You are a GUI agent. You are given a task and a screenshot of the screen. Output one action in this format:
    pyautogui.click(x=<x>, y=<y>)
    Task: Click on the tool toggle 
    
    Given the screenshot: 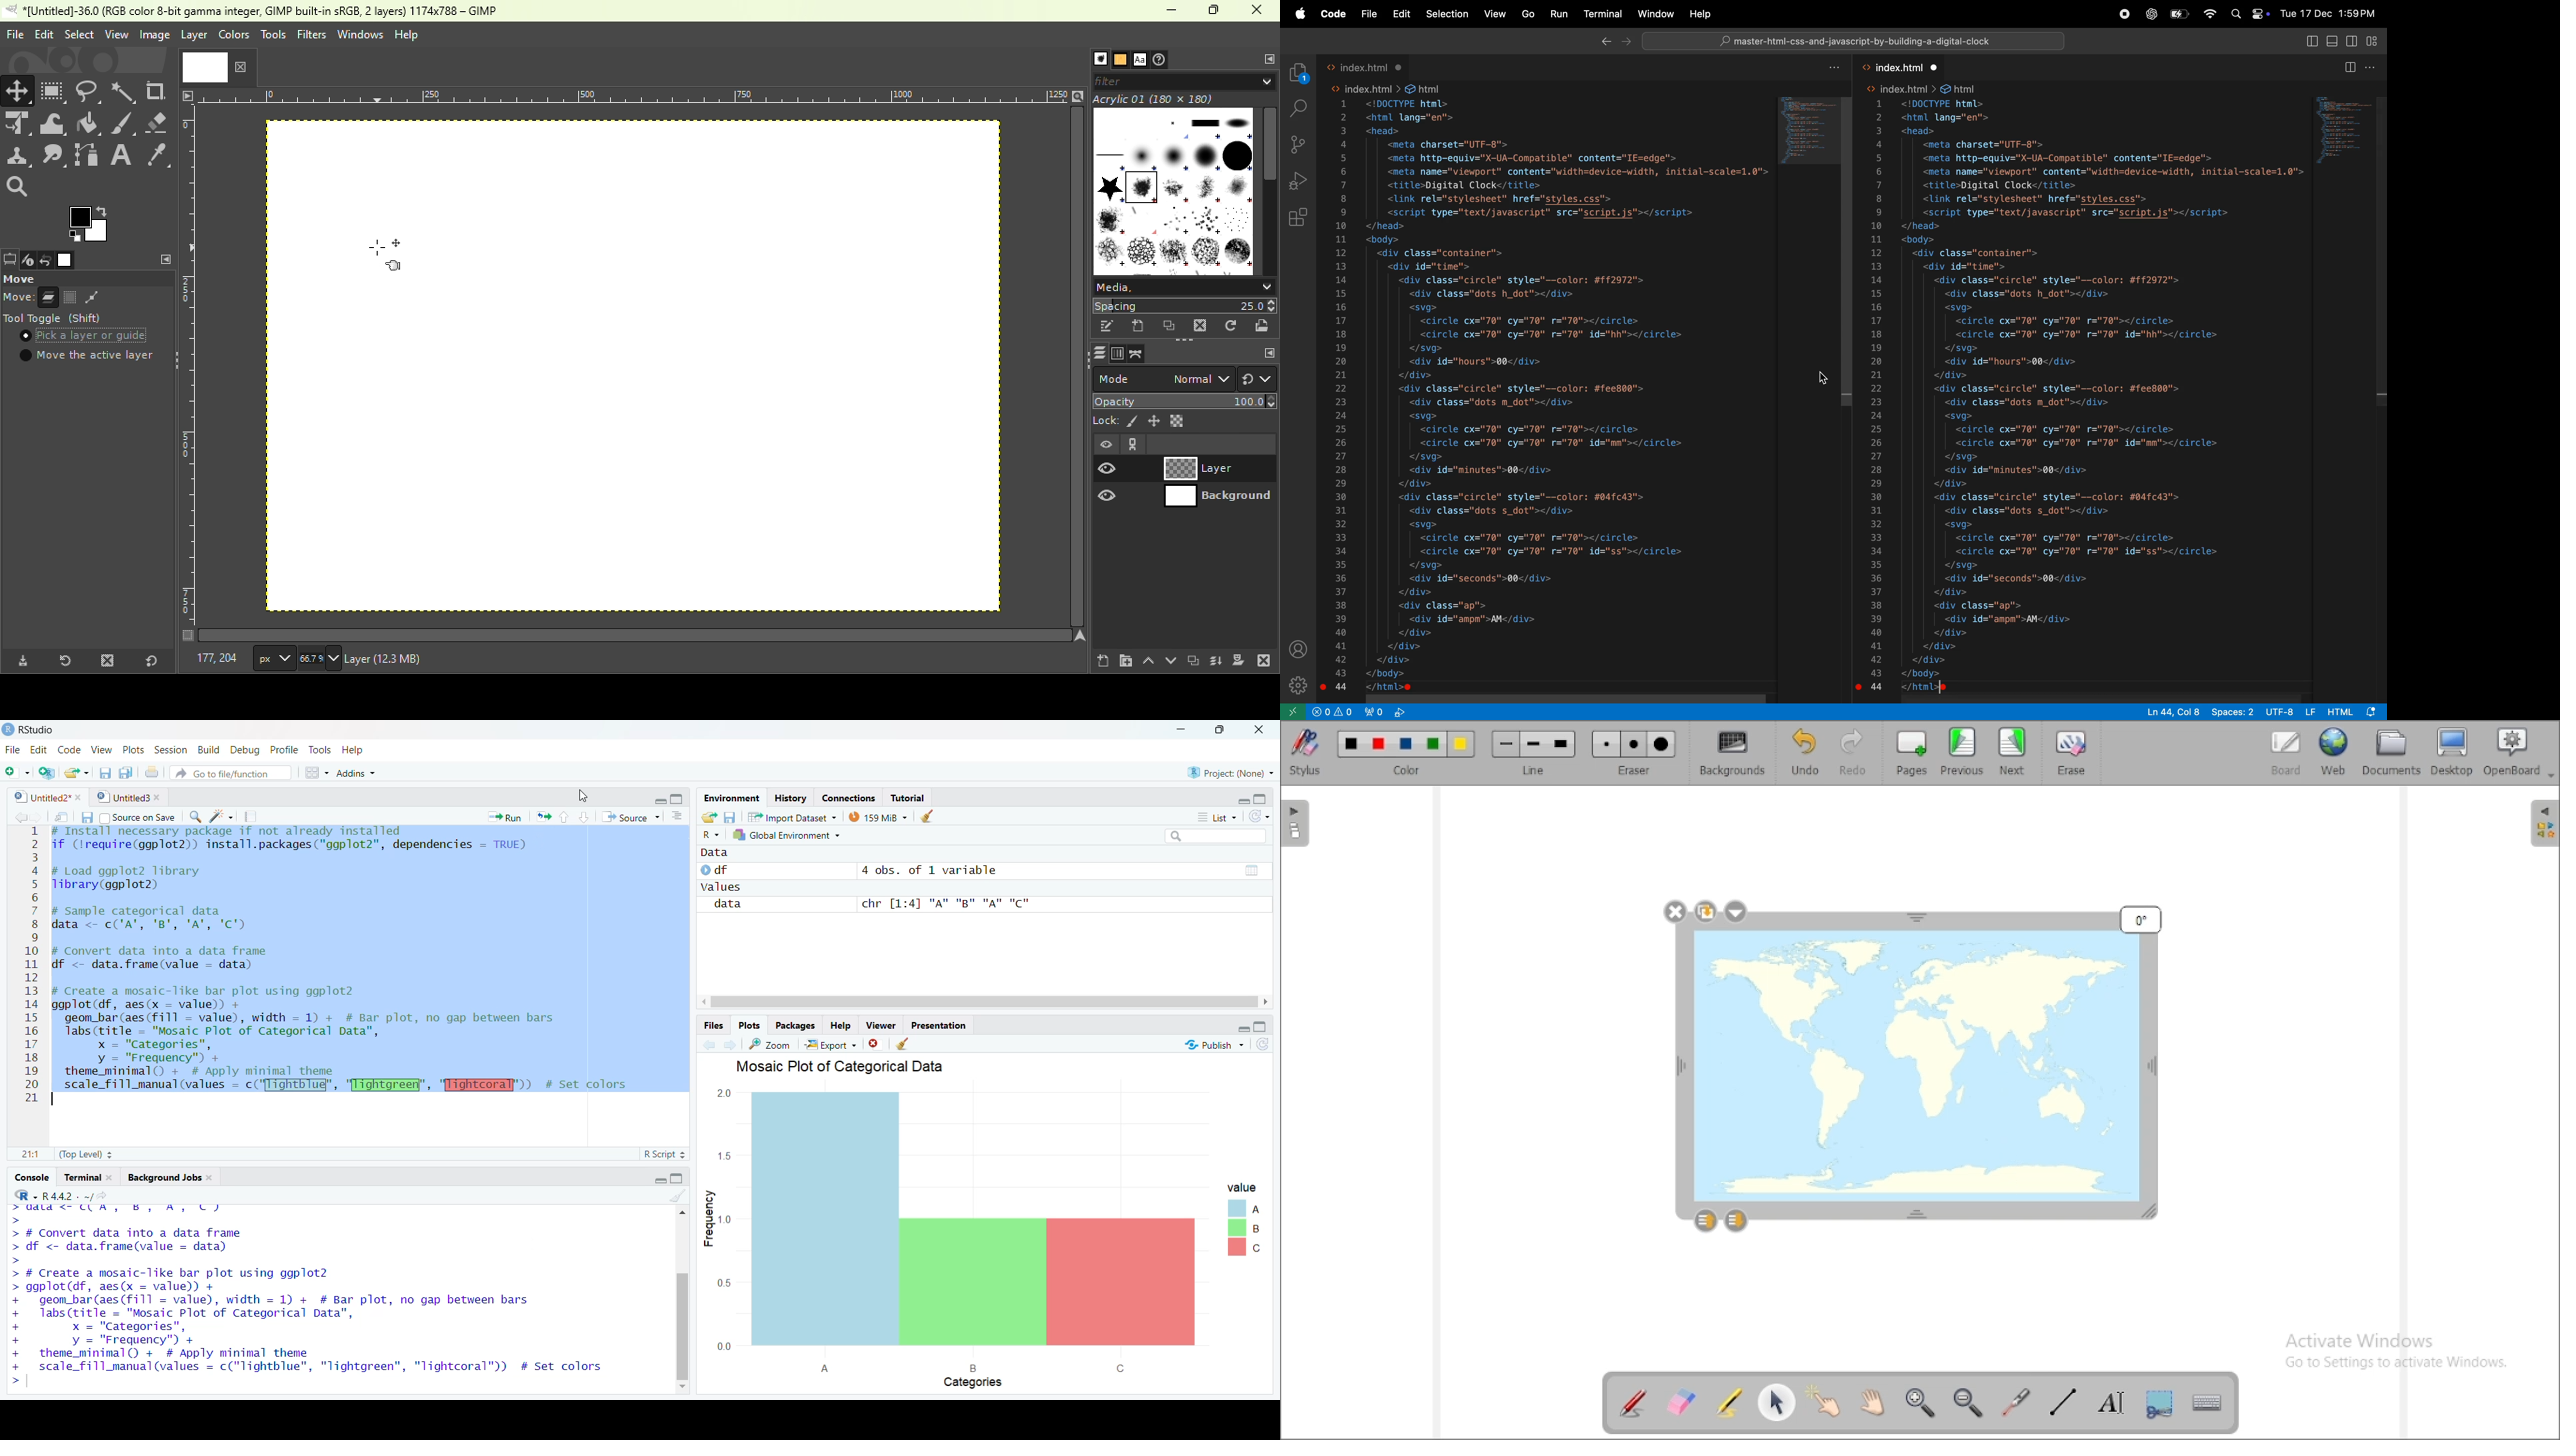 What is the action you would take?
    pyautogui.click(x=56, y=320)
    